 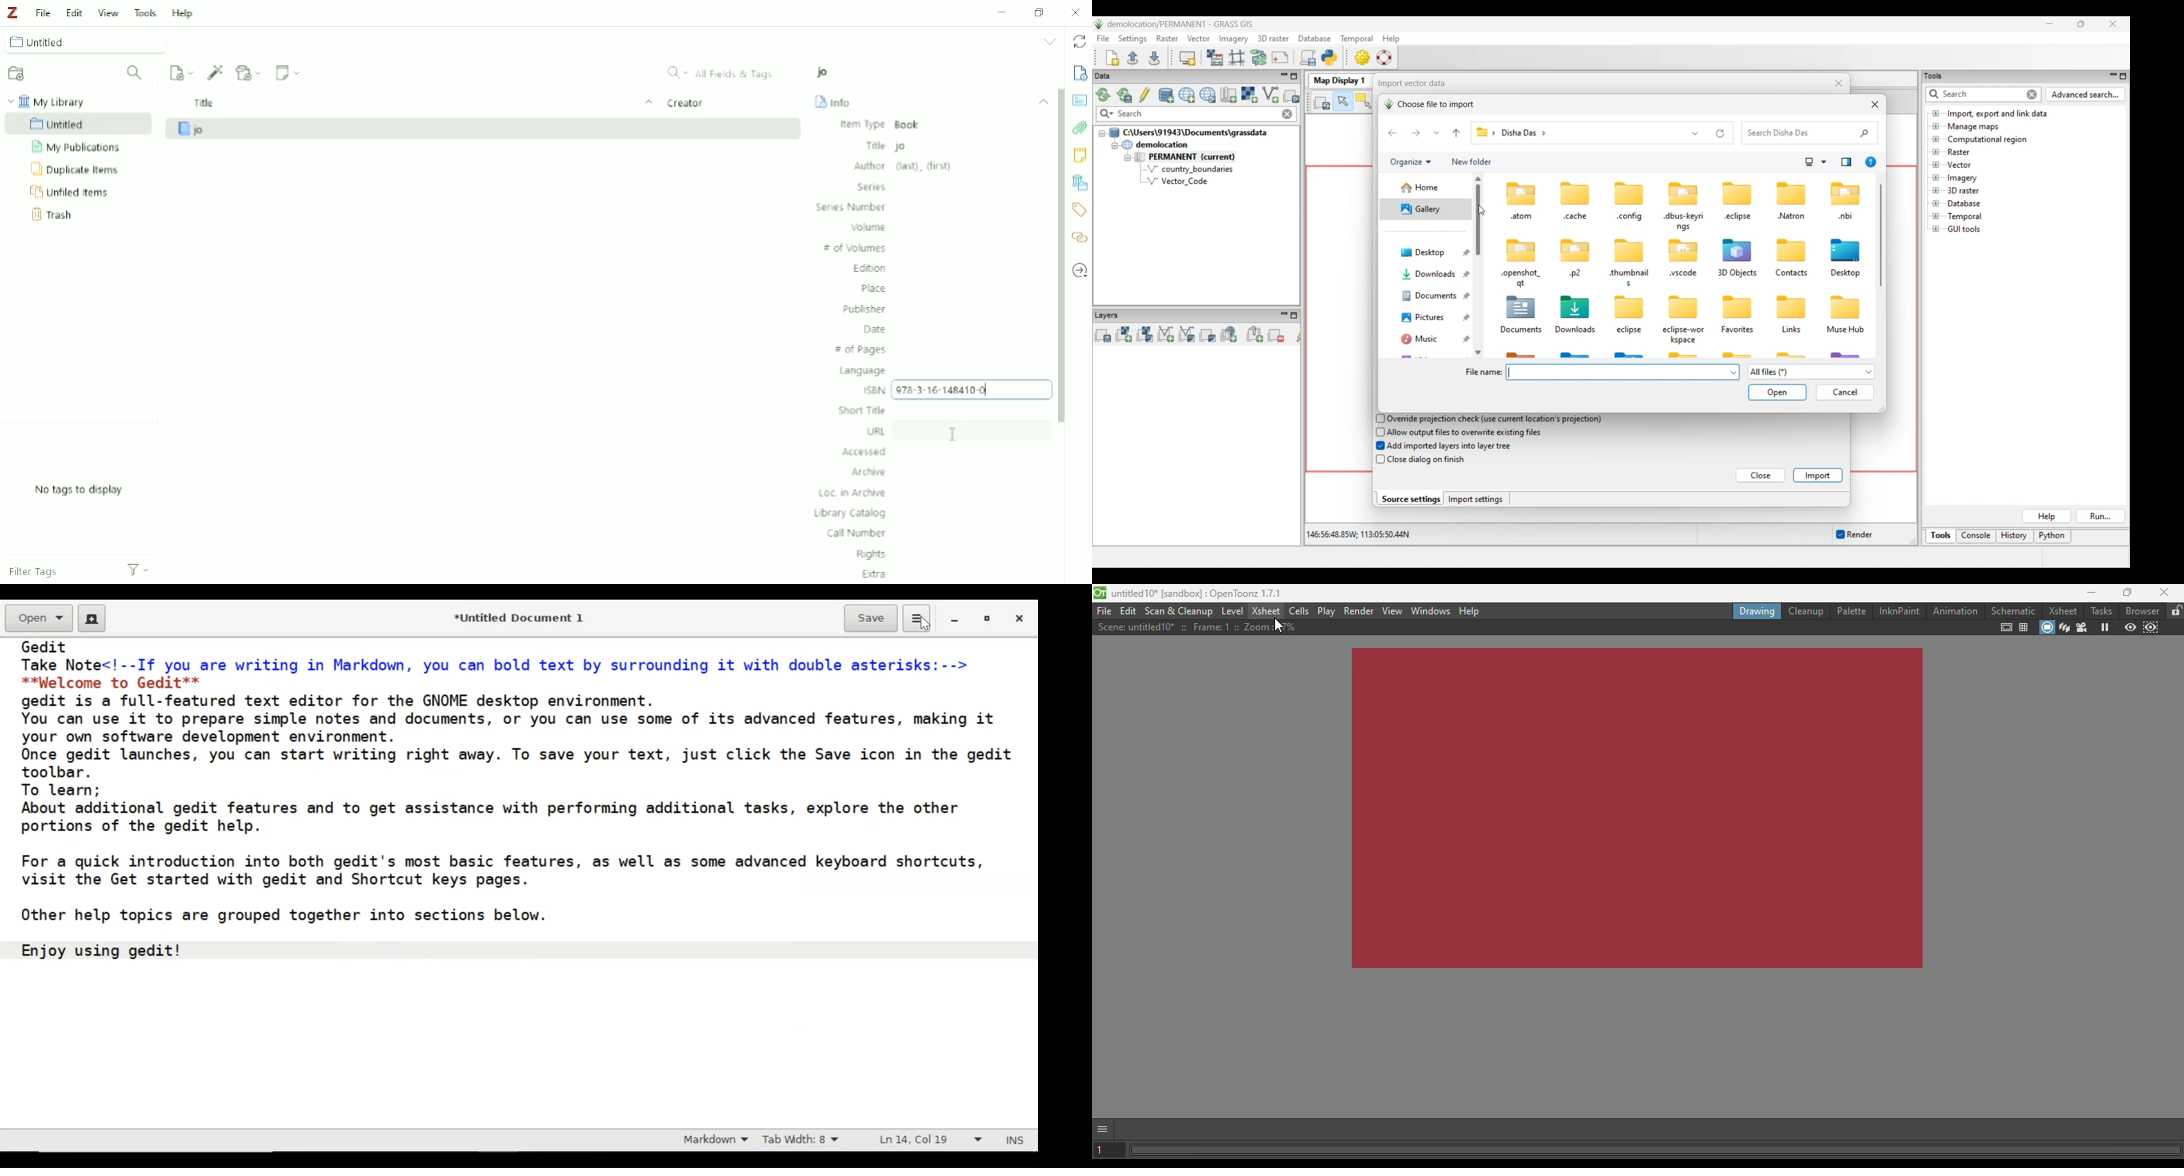 What do you see at coordinates (12, 12) in the screenshot?
I see `Logo` at bounding box center [12, 12].